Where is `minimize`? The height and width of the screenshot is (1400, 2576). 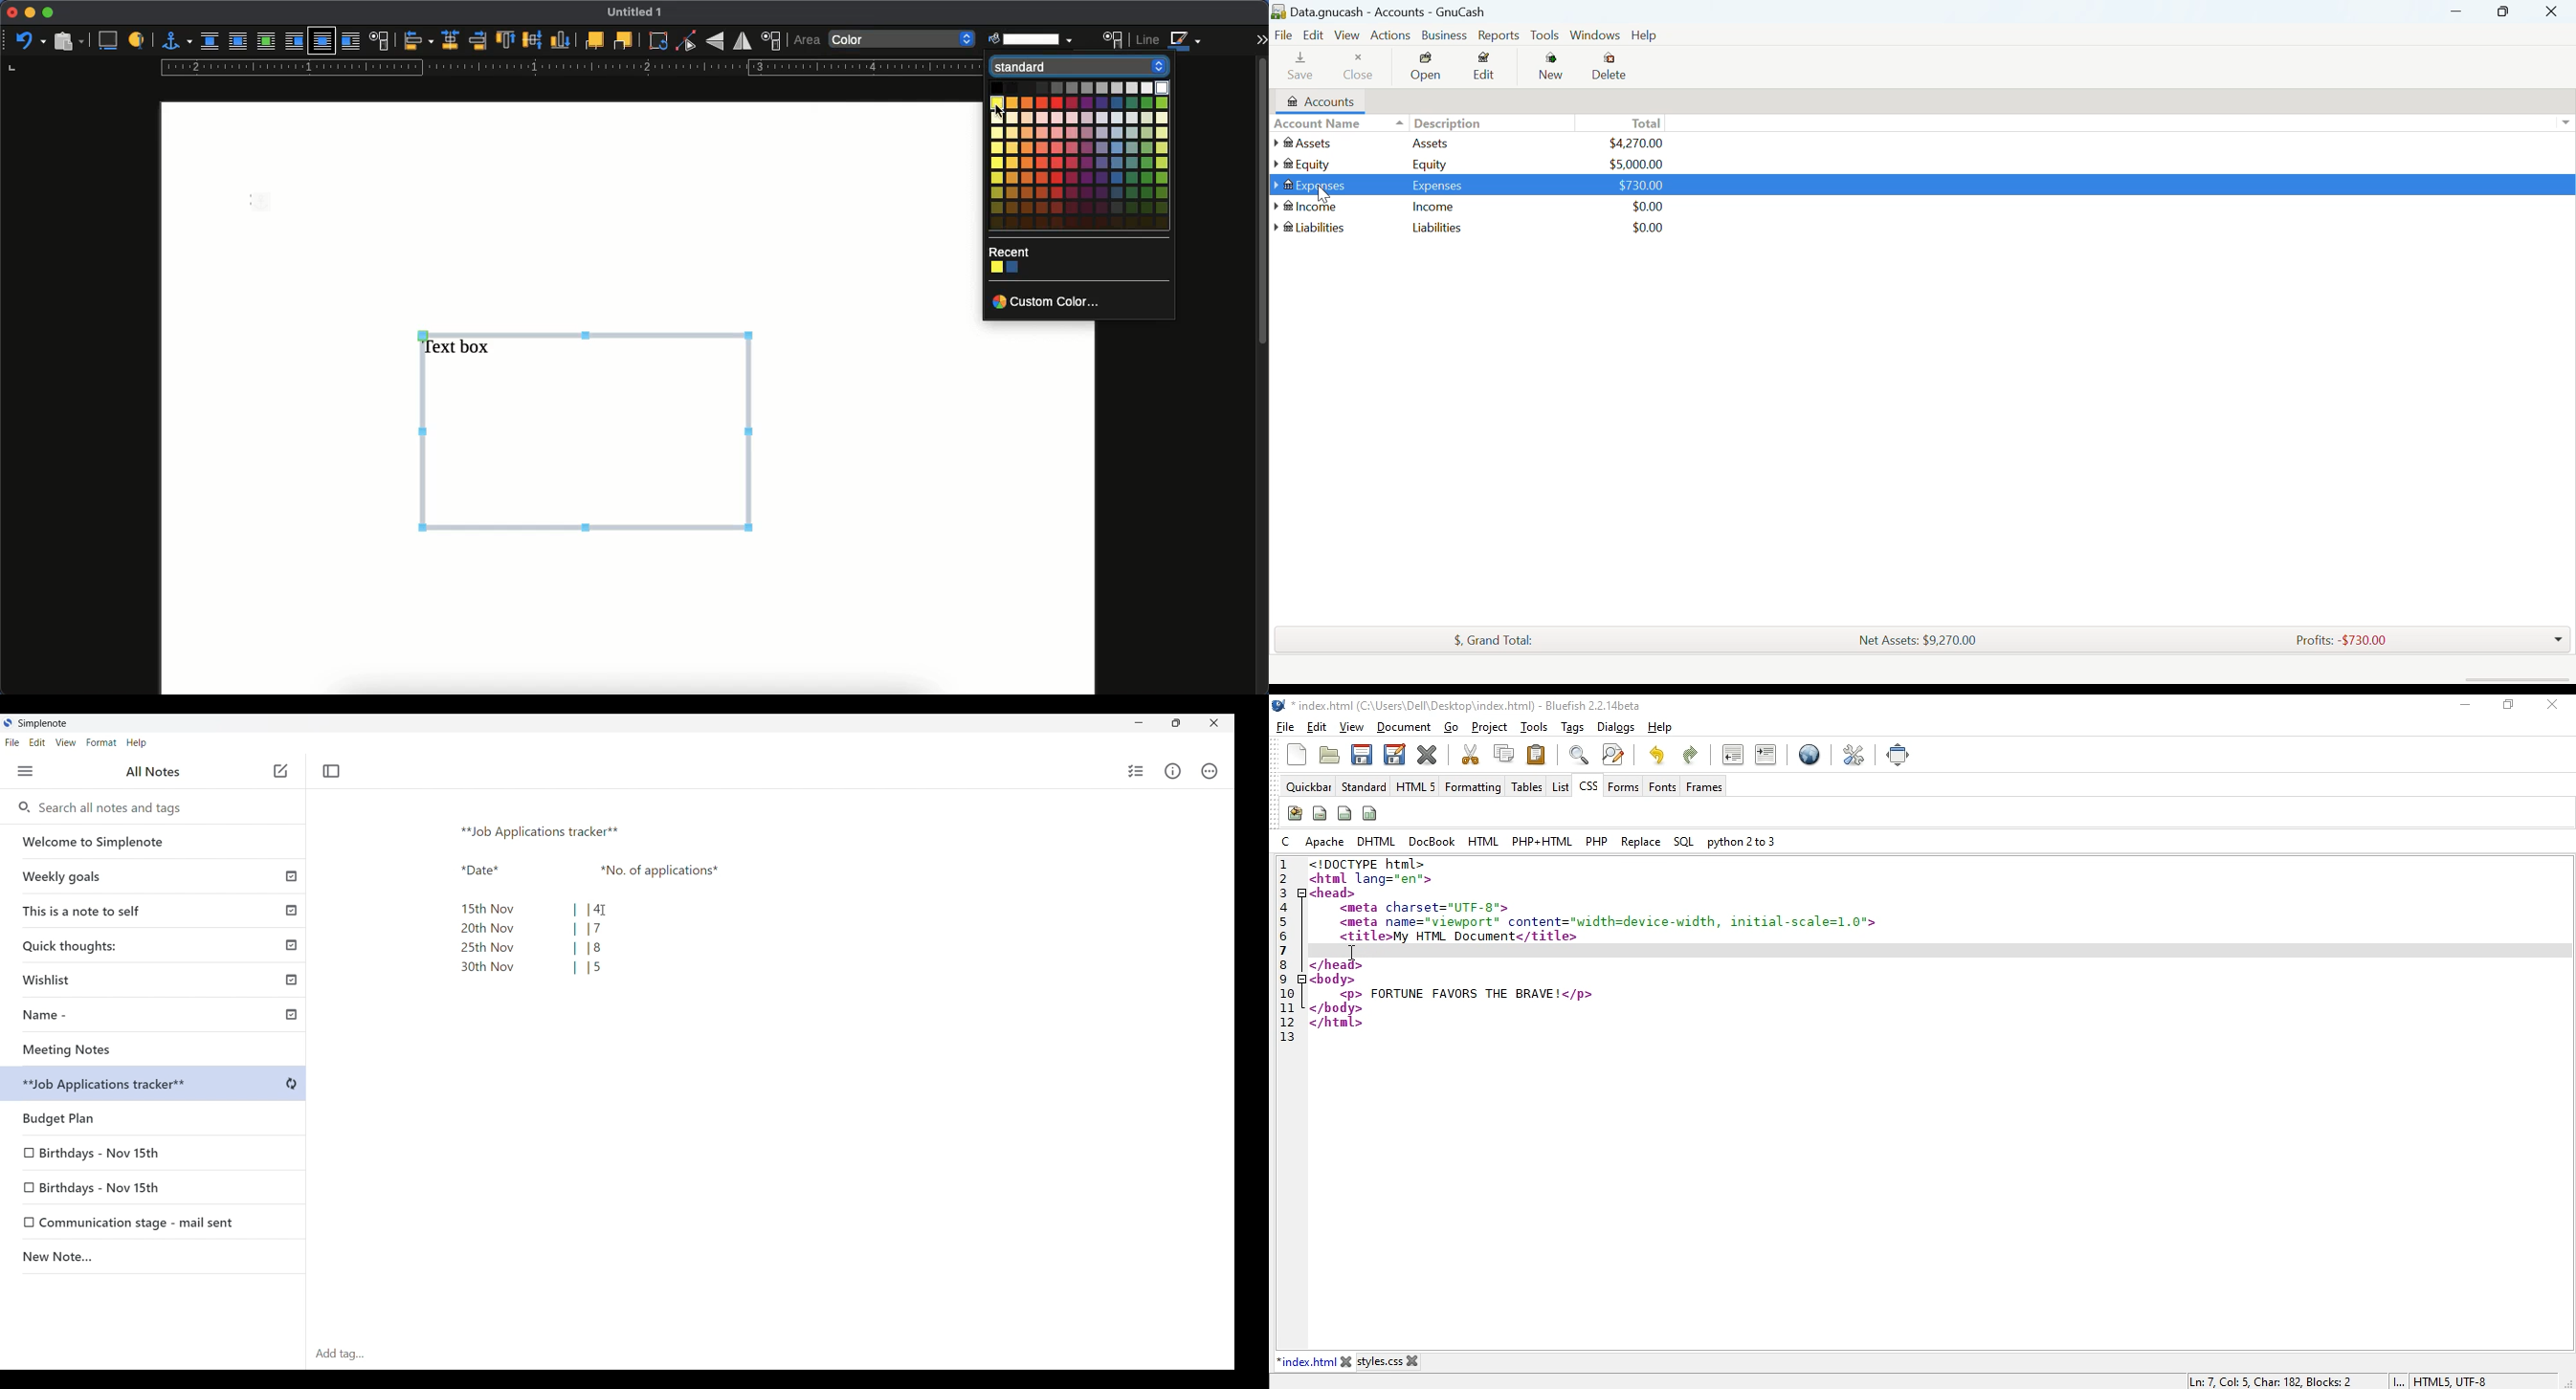
minimize is located at coordinates (29, 13).